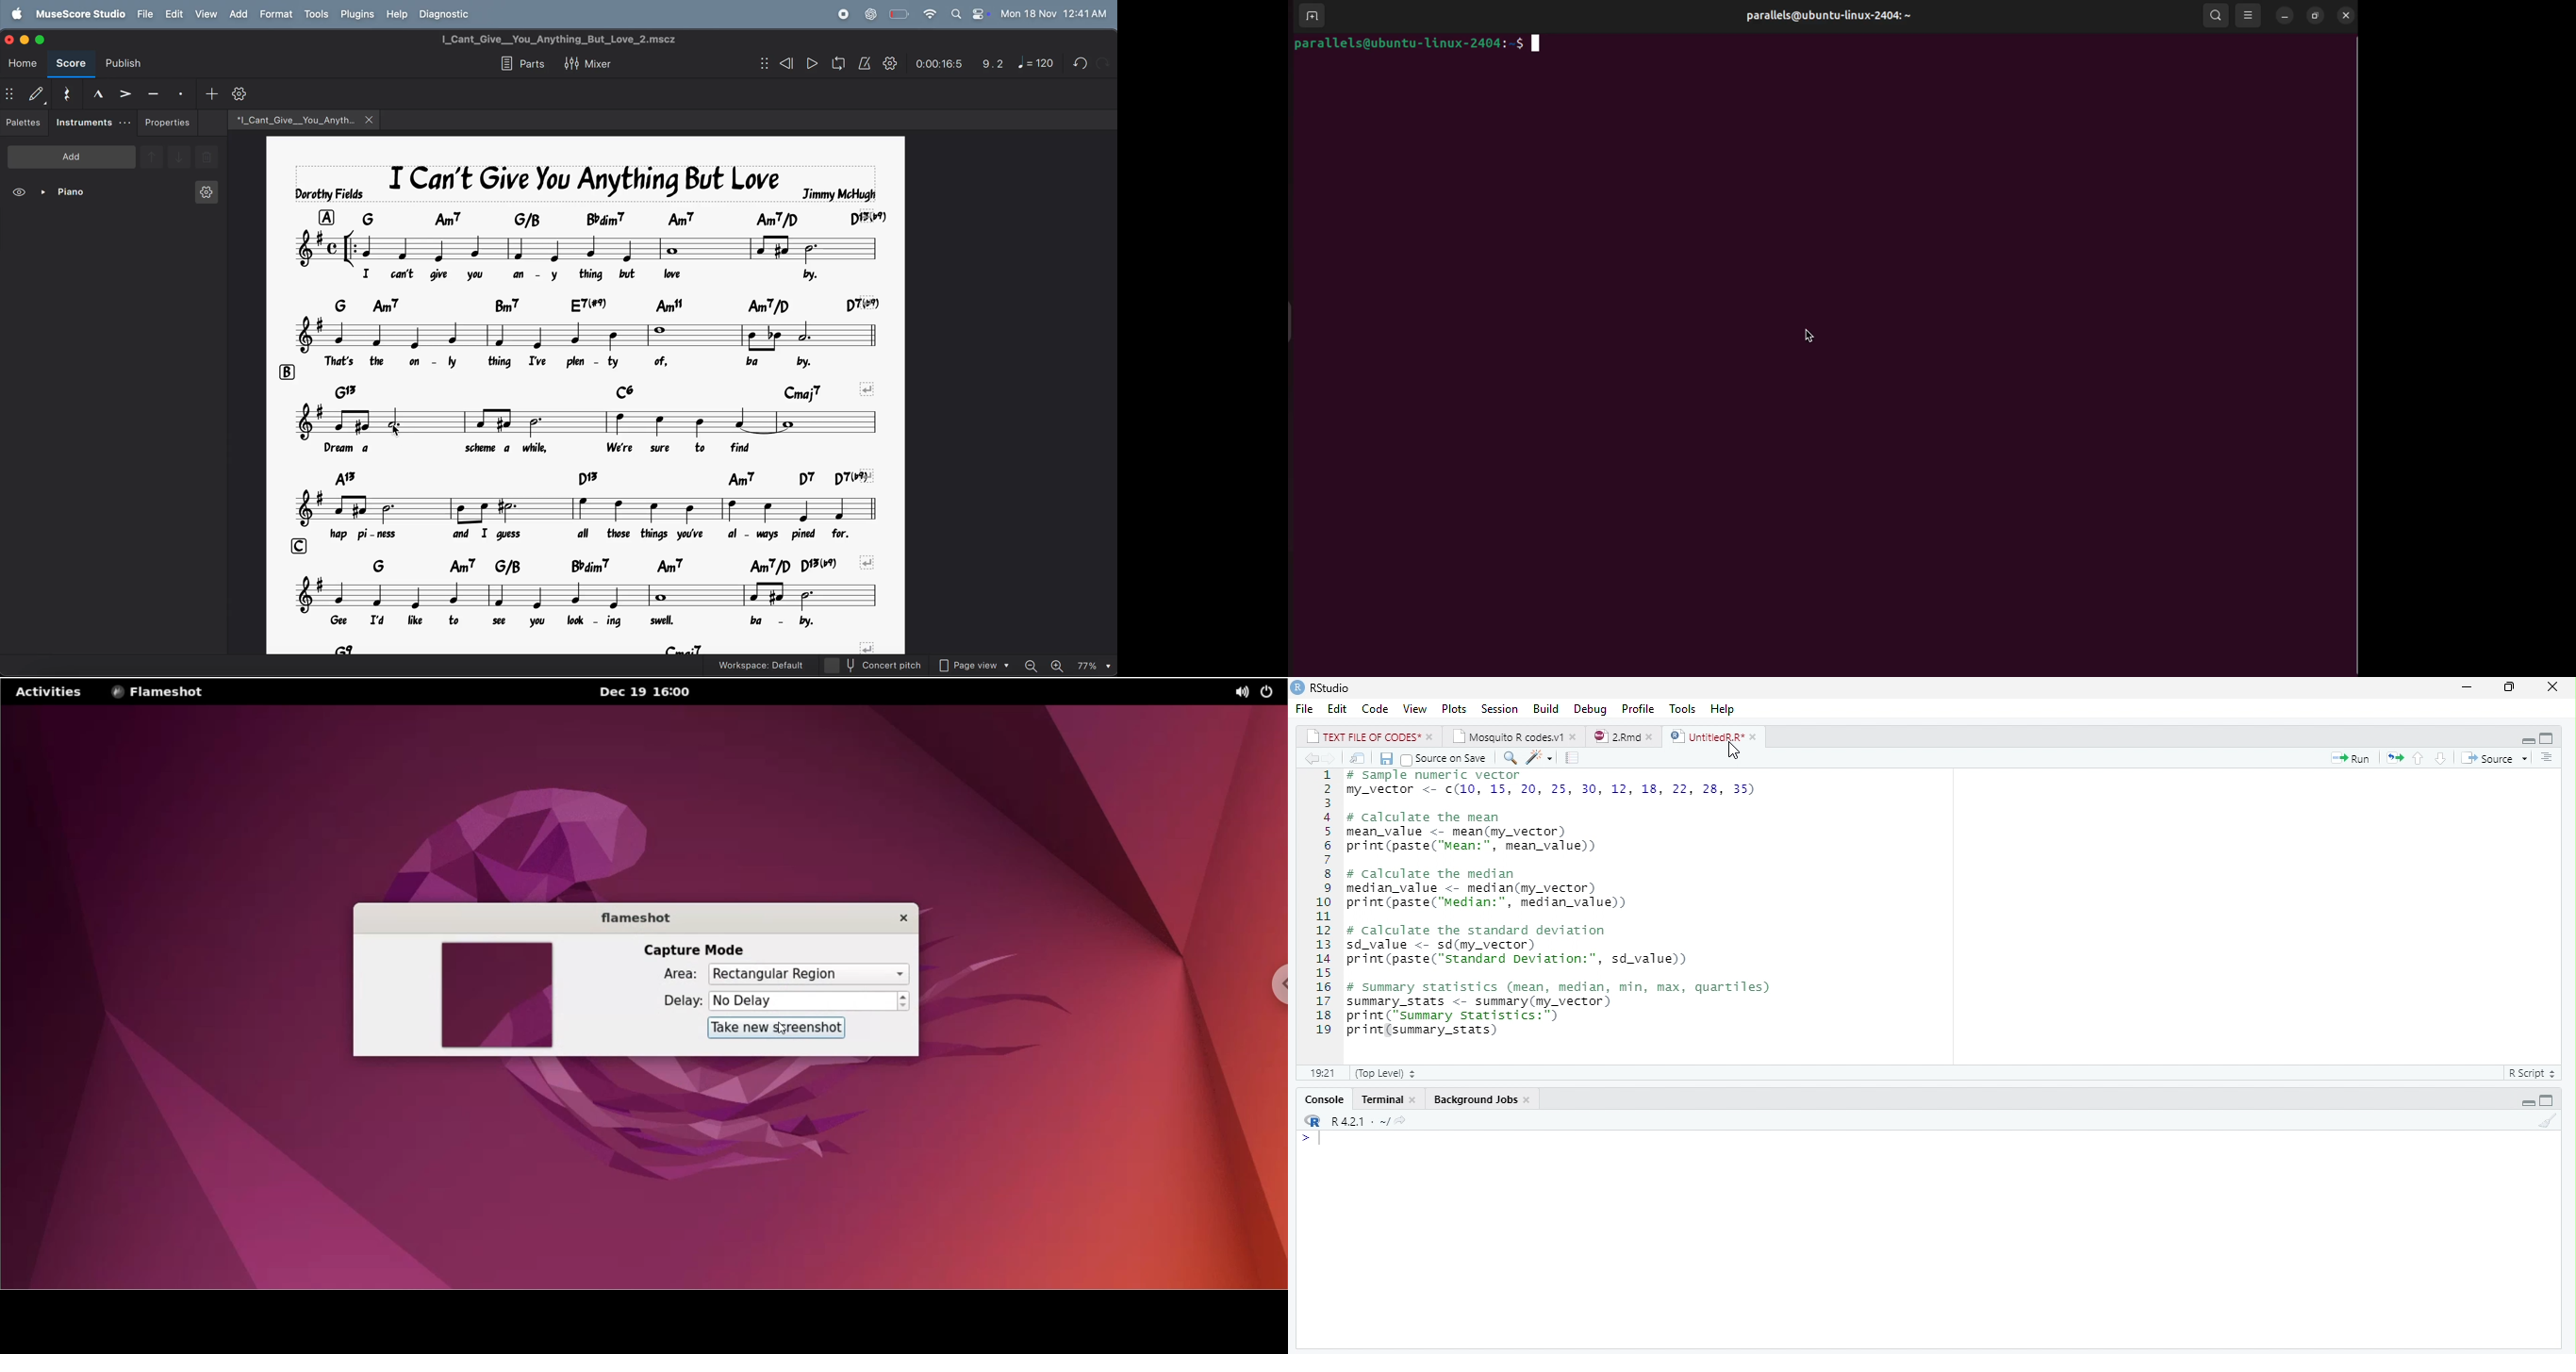  I want to click on session, so click(1499, 709).